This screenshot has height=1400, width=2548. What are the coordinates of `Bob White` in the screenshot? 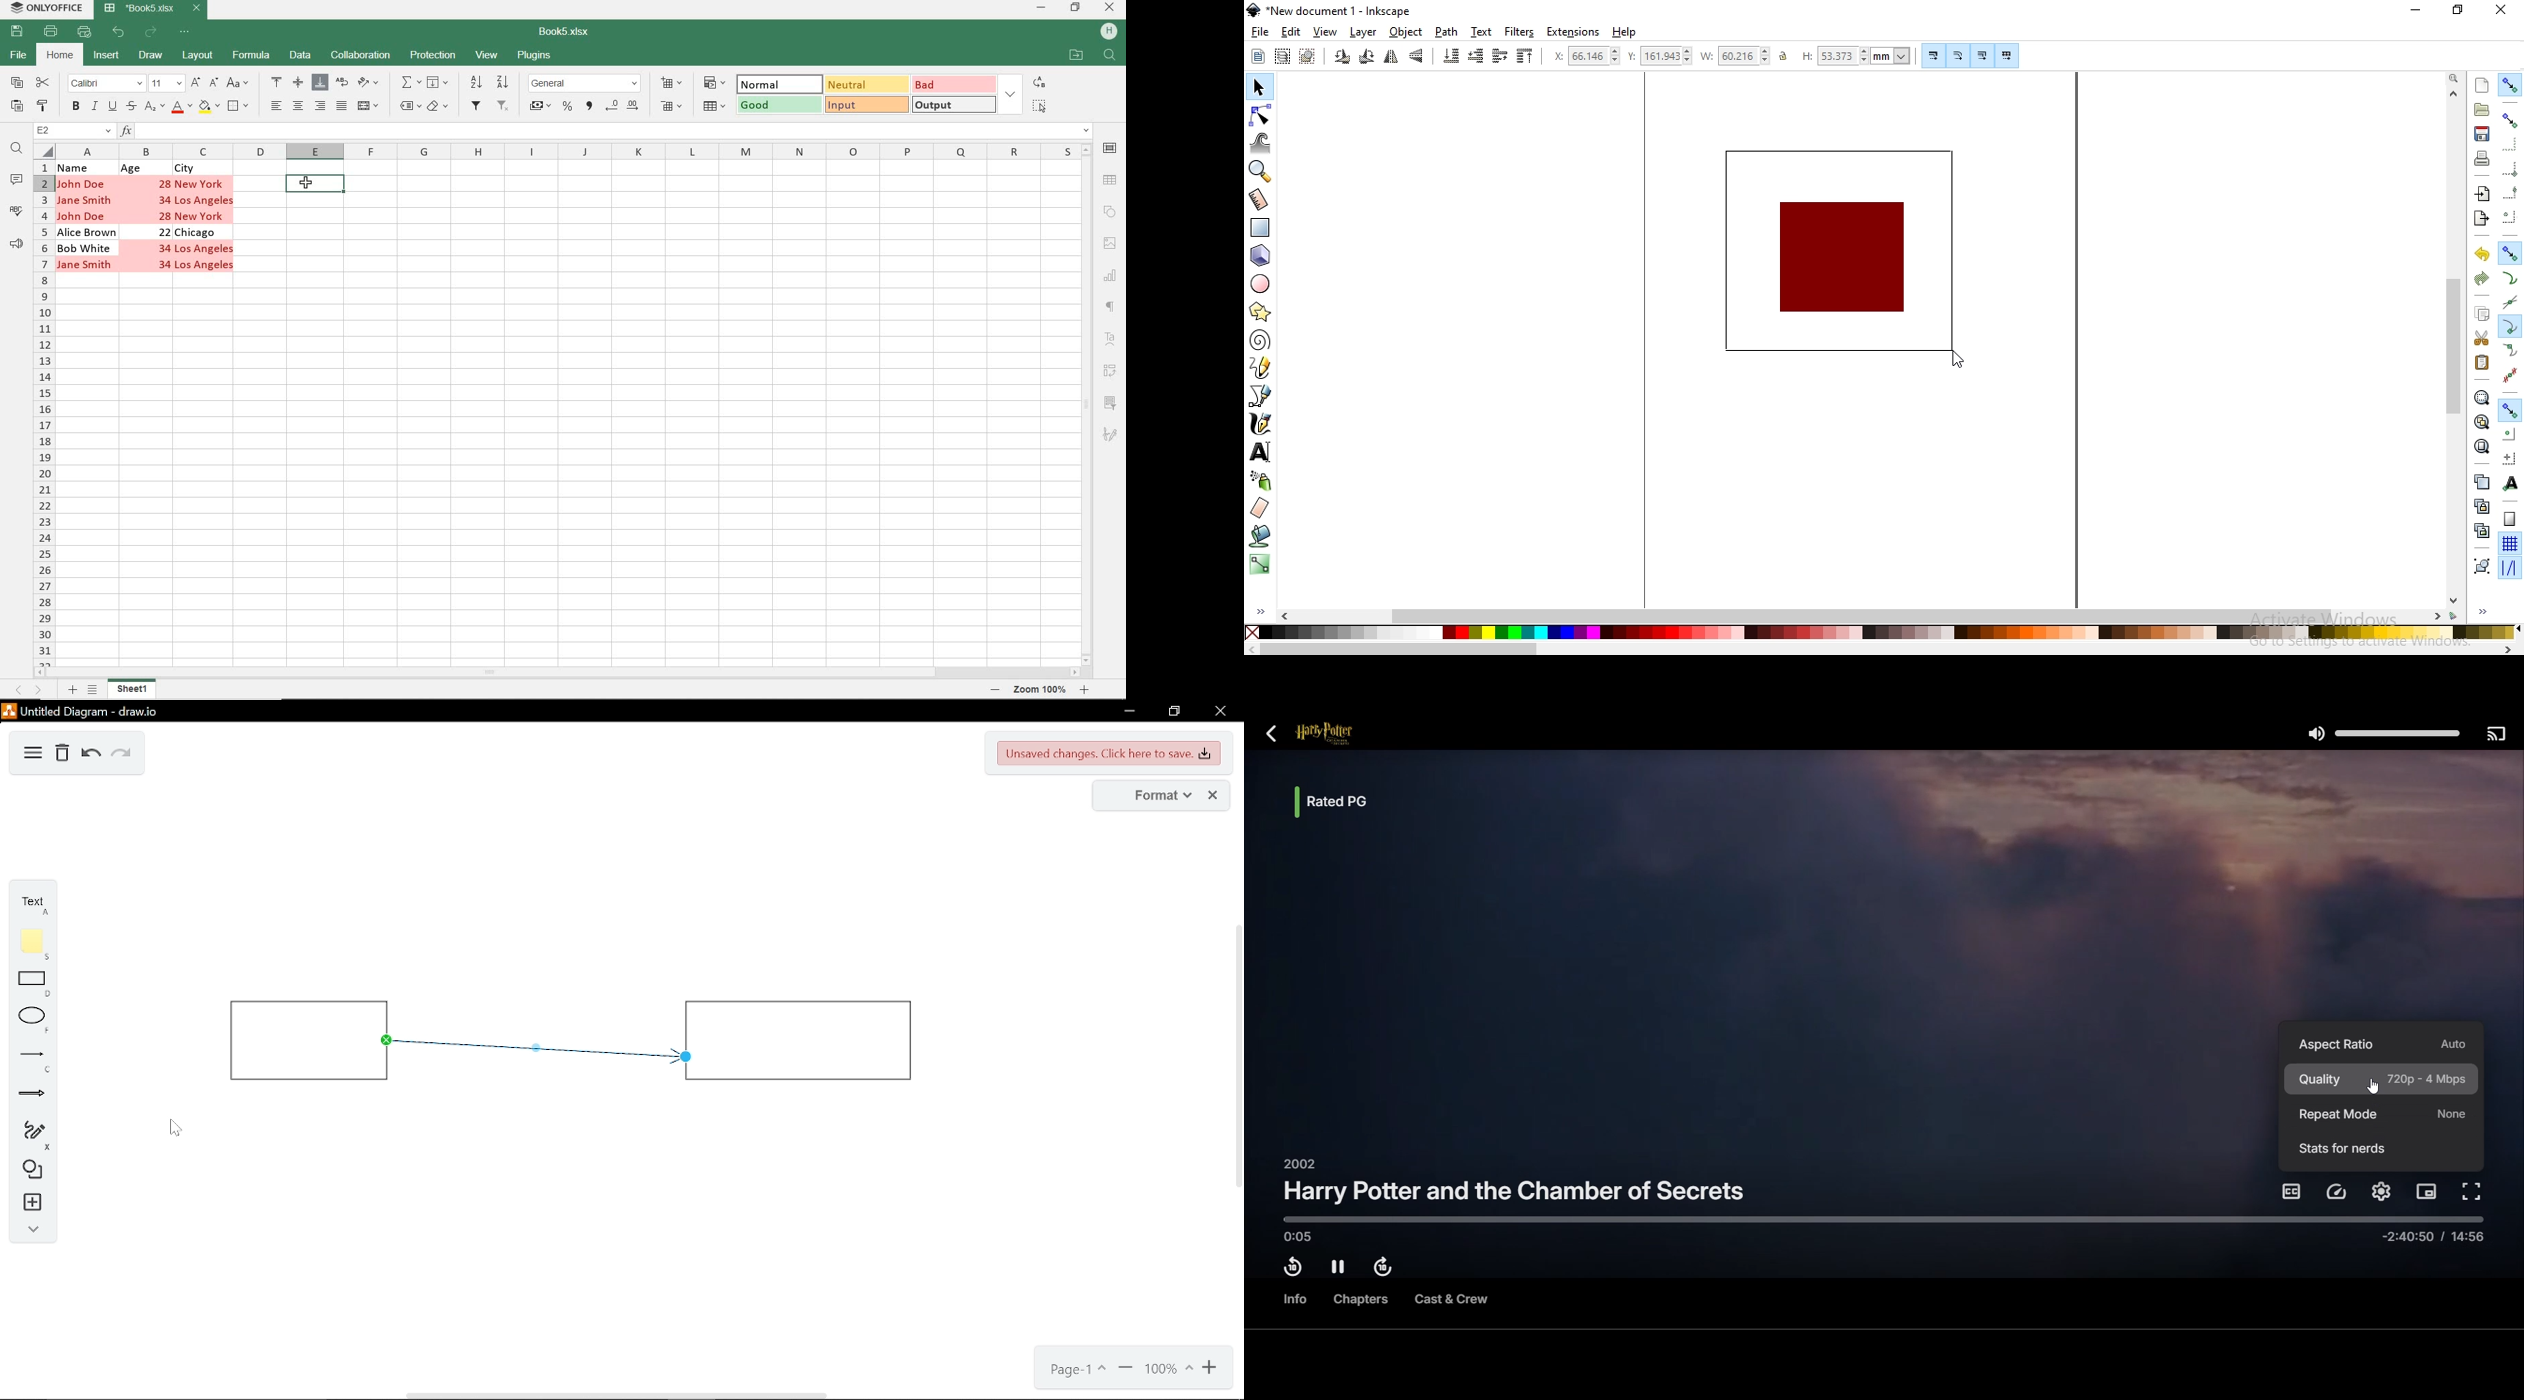 It's located at (86, 248).